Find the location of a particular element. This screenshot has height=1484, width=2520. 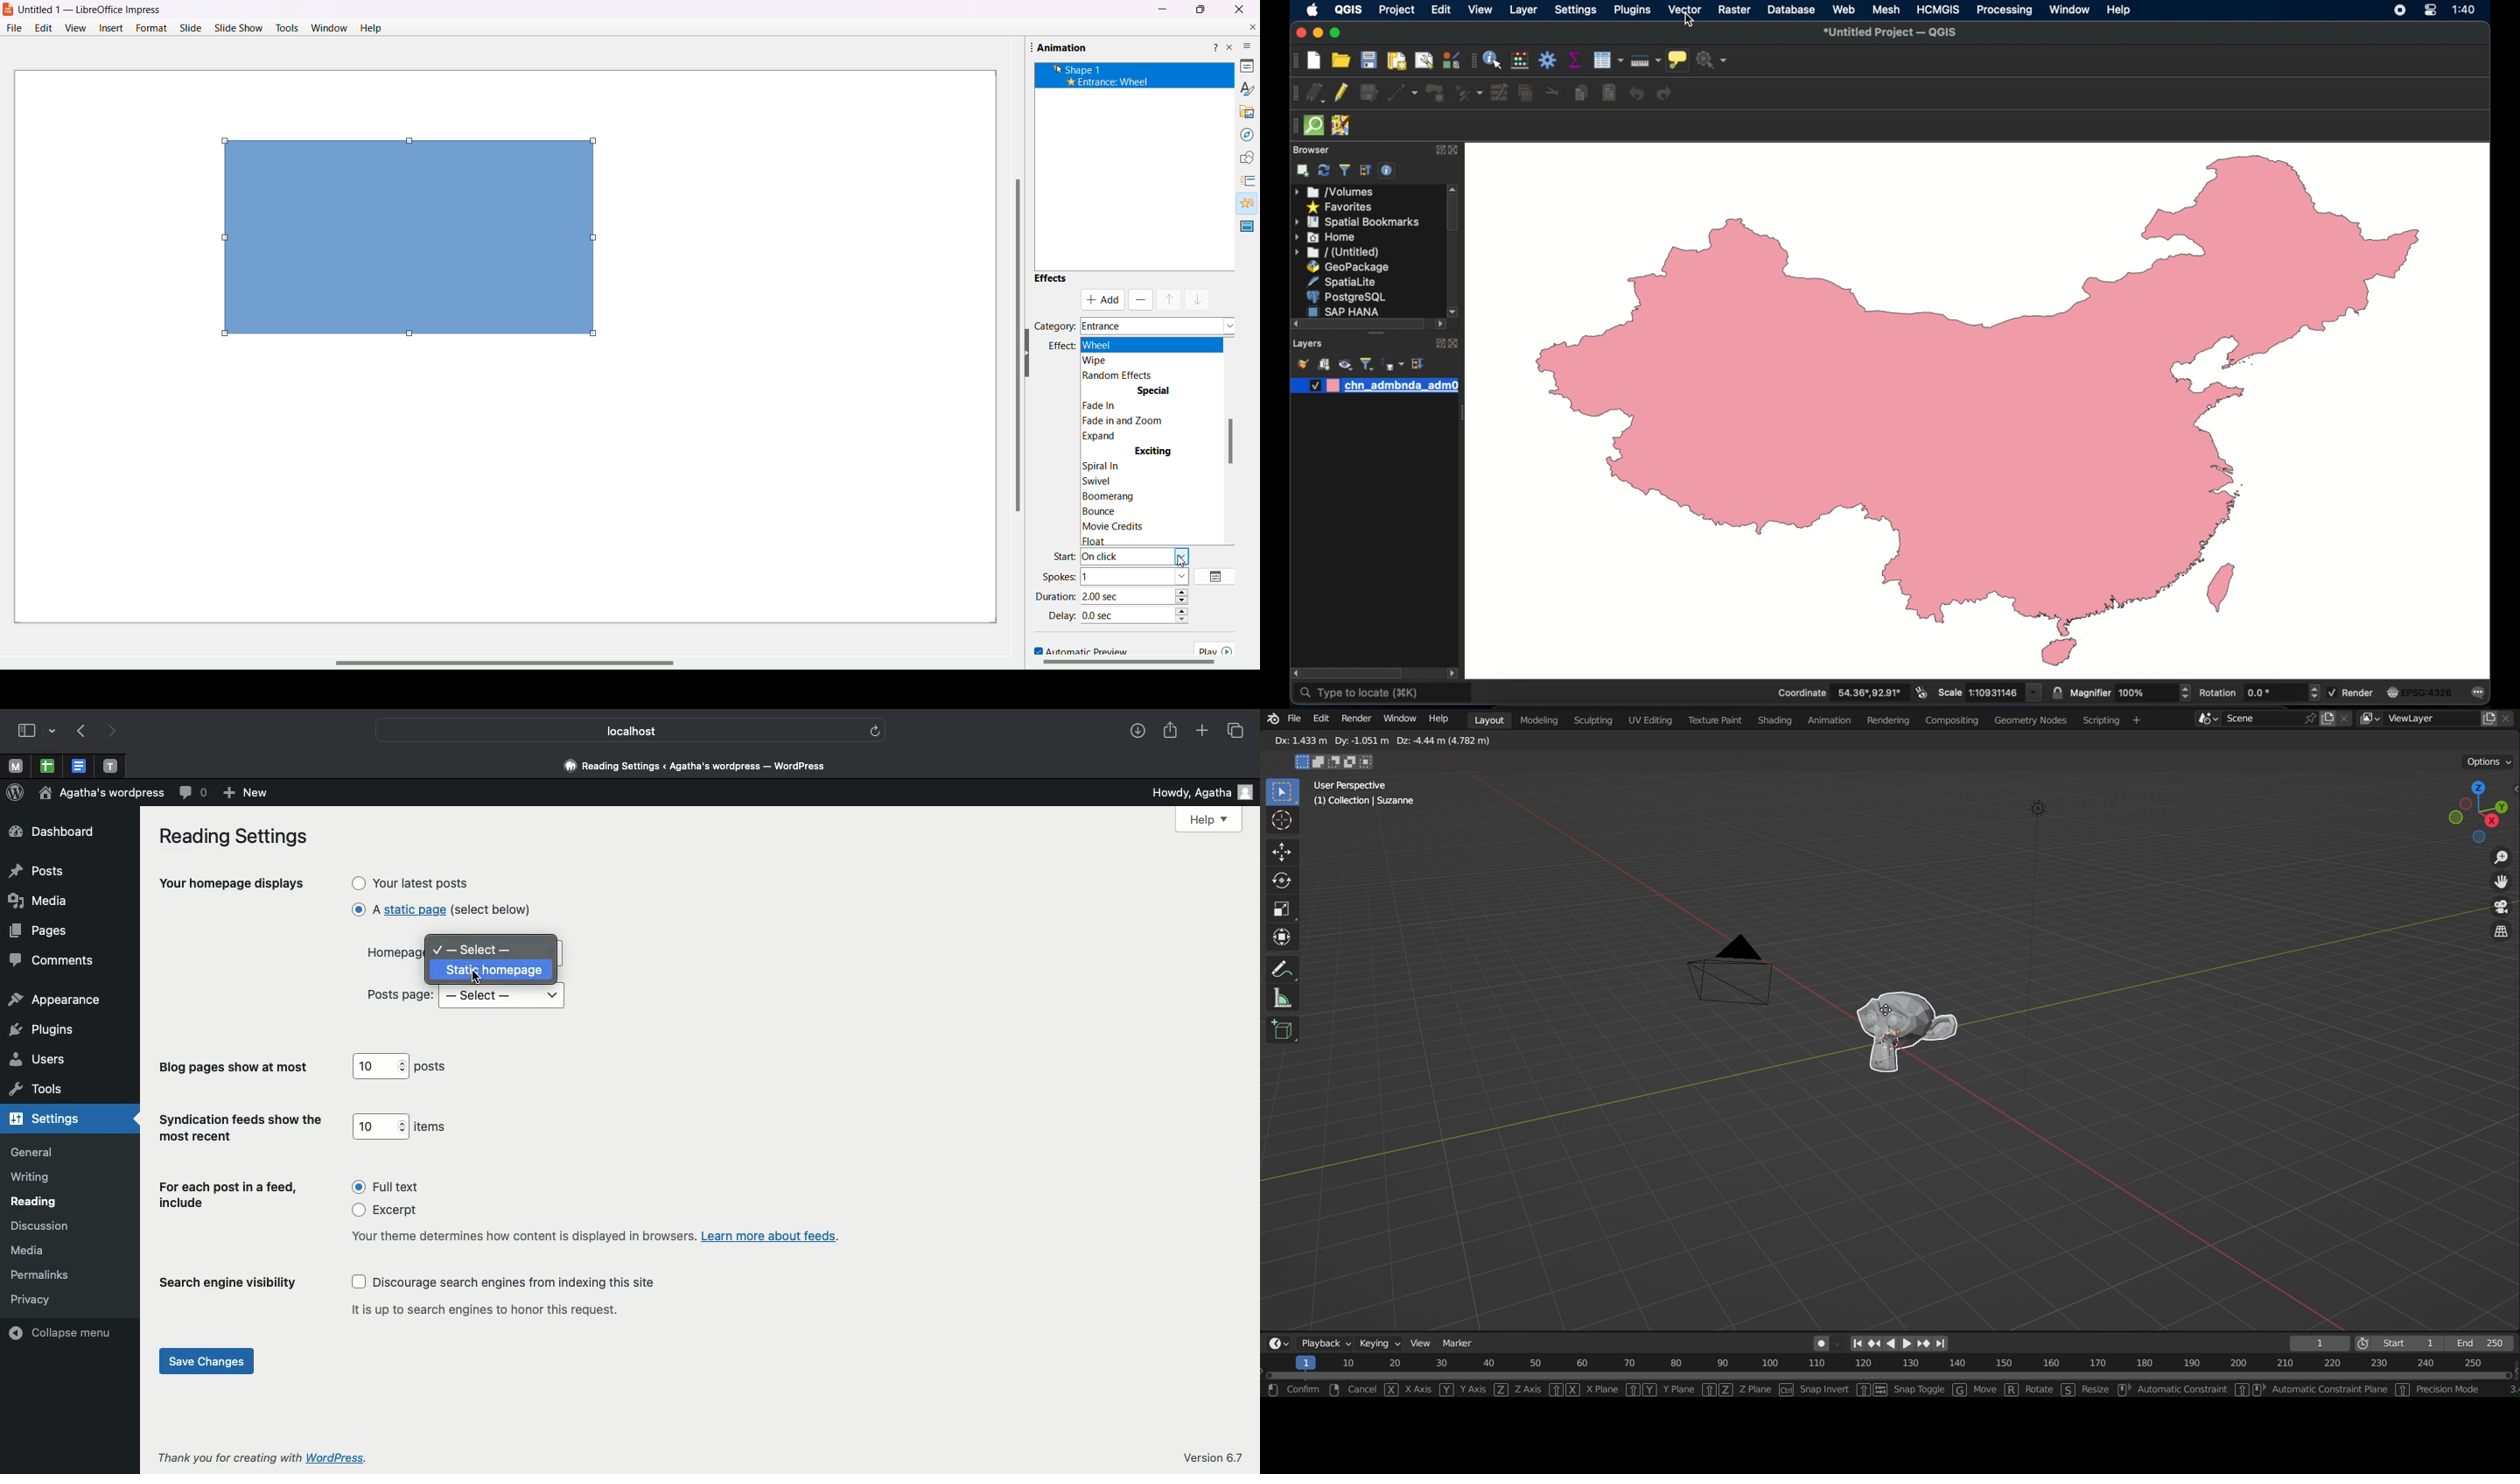

File is located at coordinates (13, 28).